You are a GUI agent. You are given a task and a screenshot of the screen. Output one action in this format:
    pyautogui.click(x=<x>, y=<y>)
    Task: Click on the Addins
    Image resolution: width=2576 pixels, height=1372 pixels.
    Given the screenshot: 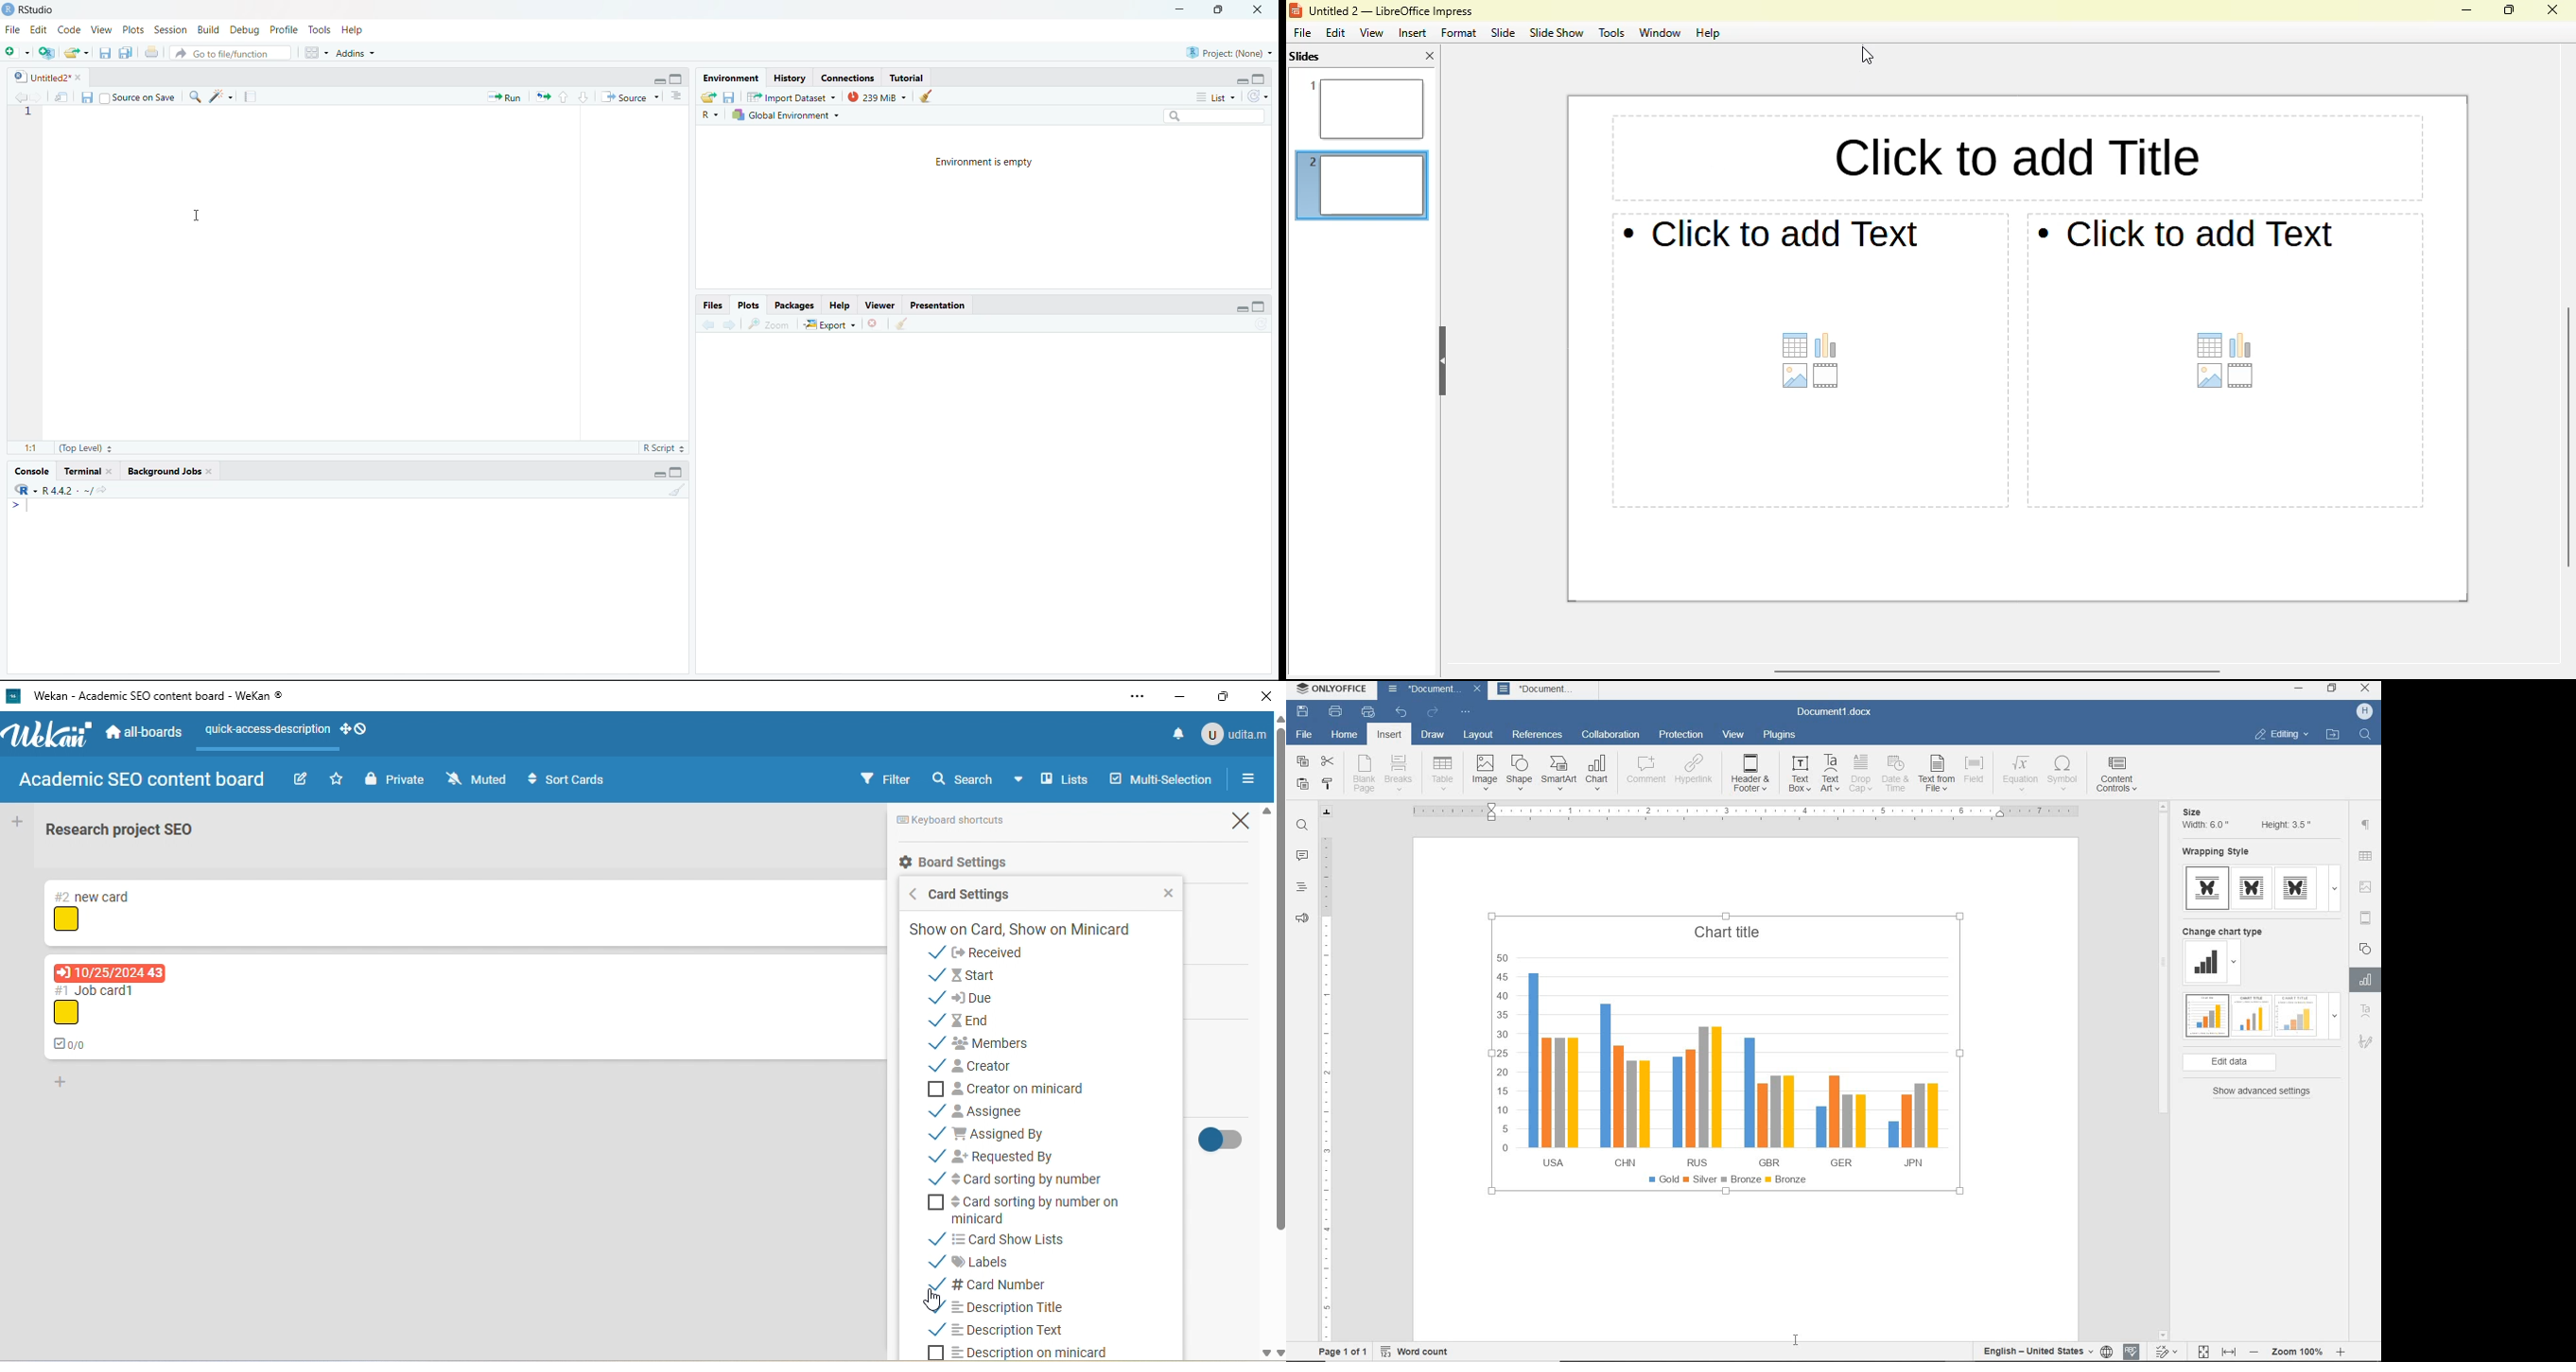 What is the action you would take?
    pyautogui.click(x=358, y=53)
    